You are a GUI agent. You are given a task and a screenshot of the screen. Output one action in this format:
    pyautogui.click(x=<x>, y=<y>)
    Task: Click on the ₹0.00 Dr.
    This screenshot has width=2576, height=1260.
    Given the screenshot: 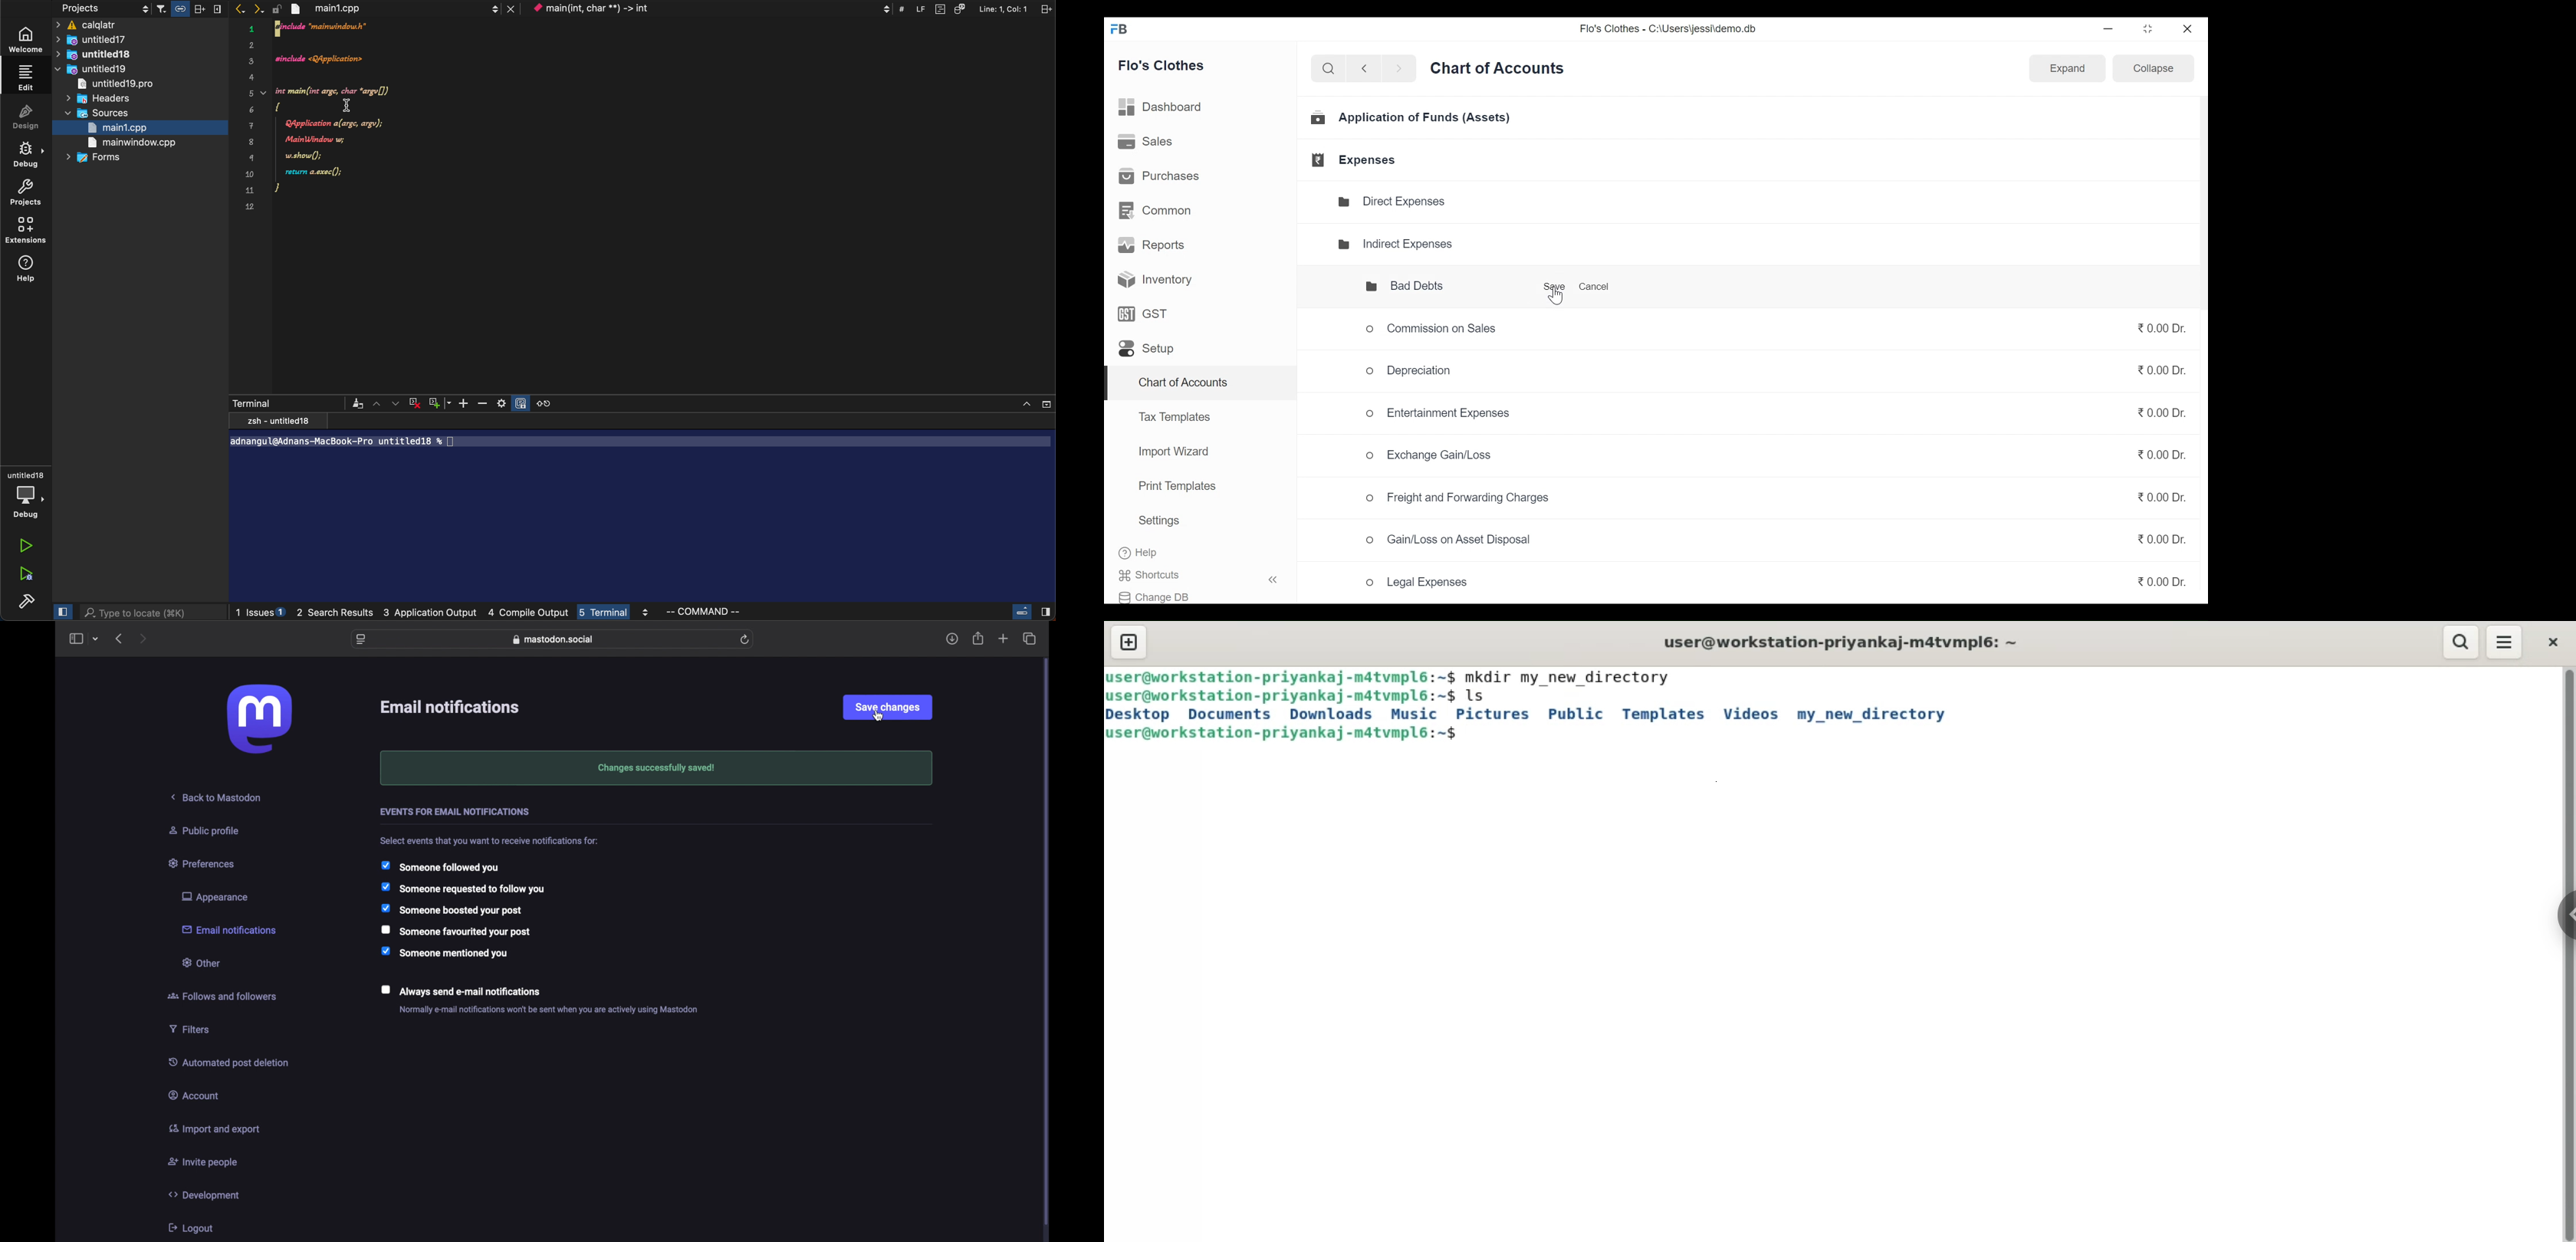 What is the action you would take?
    pyautogui.click(x=2161, y=455)
    